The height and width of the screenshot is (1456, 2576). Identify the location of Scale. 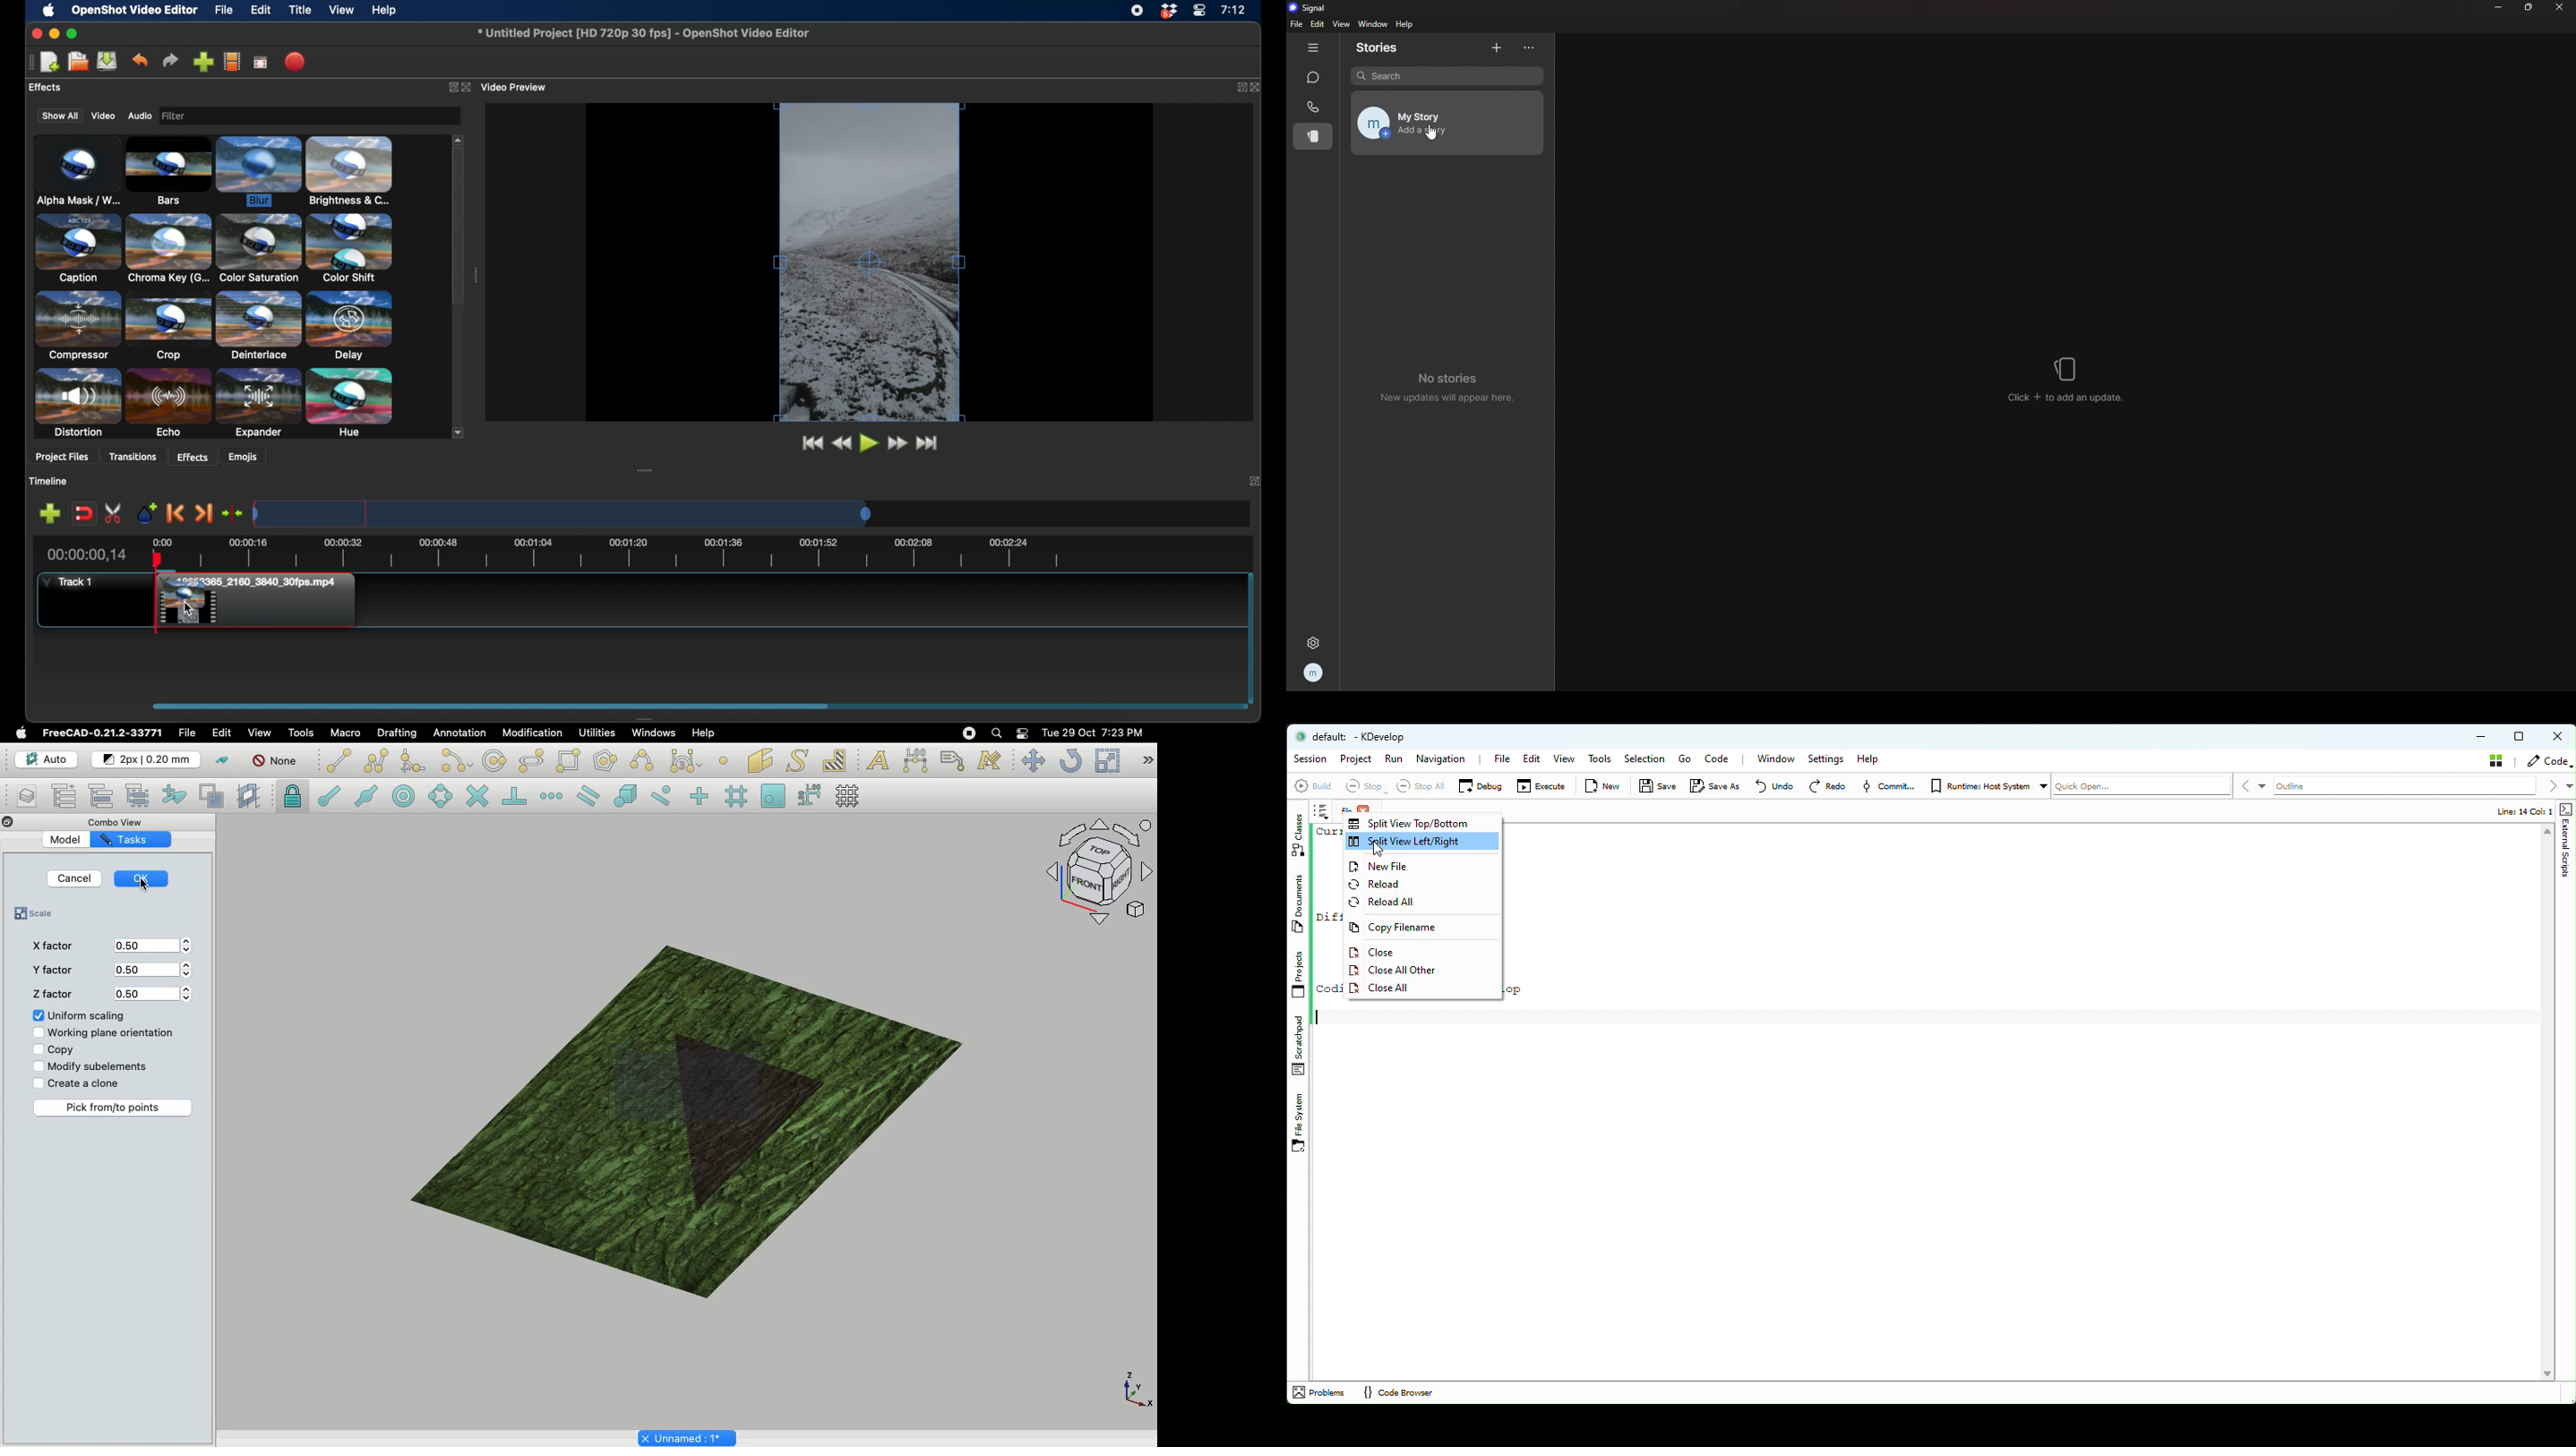
(1106, 760).